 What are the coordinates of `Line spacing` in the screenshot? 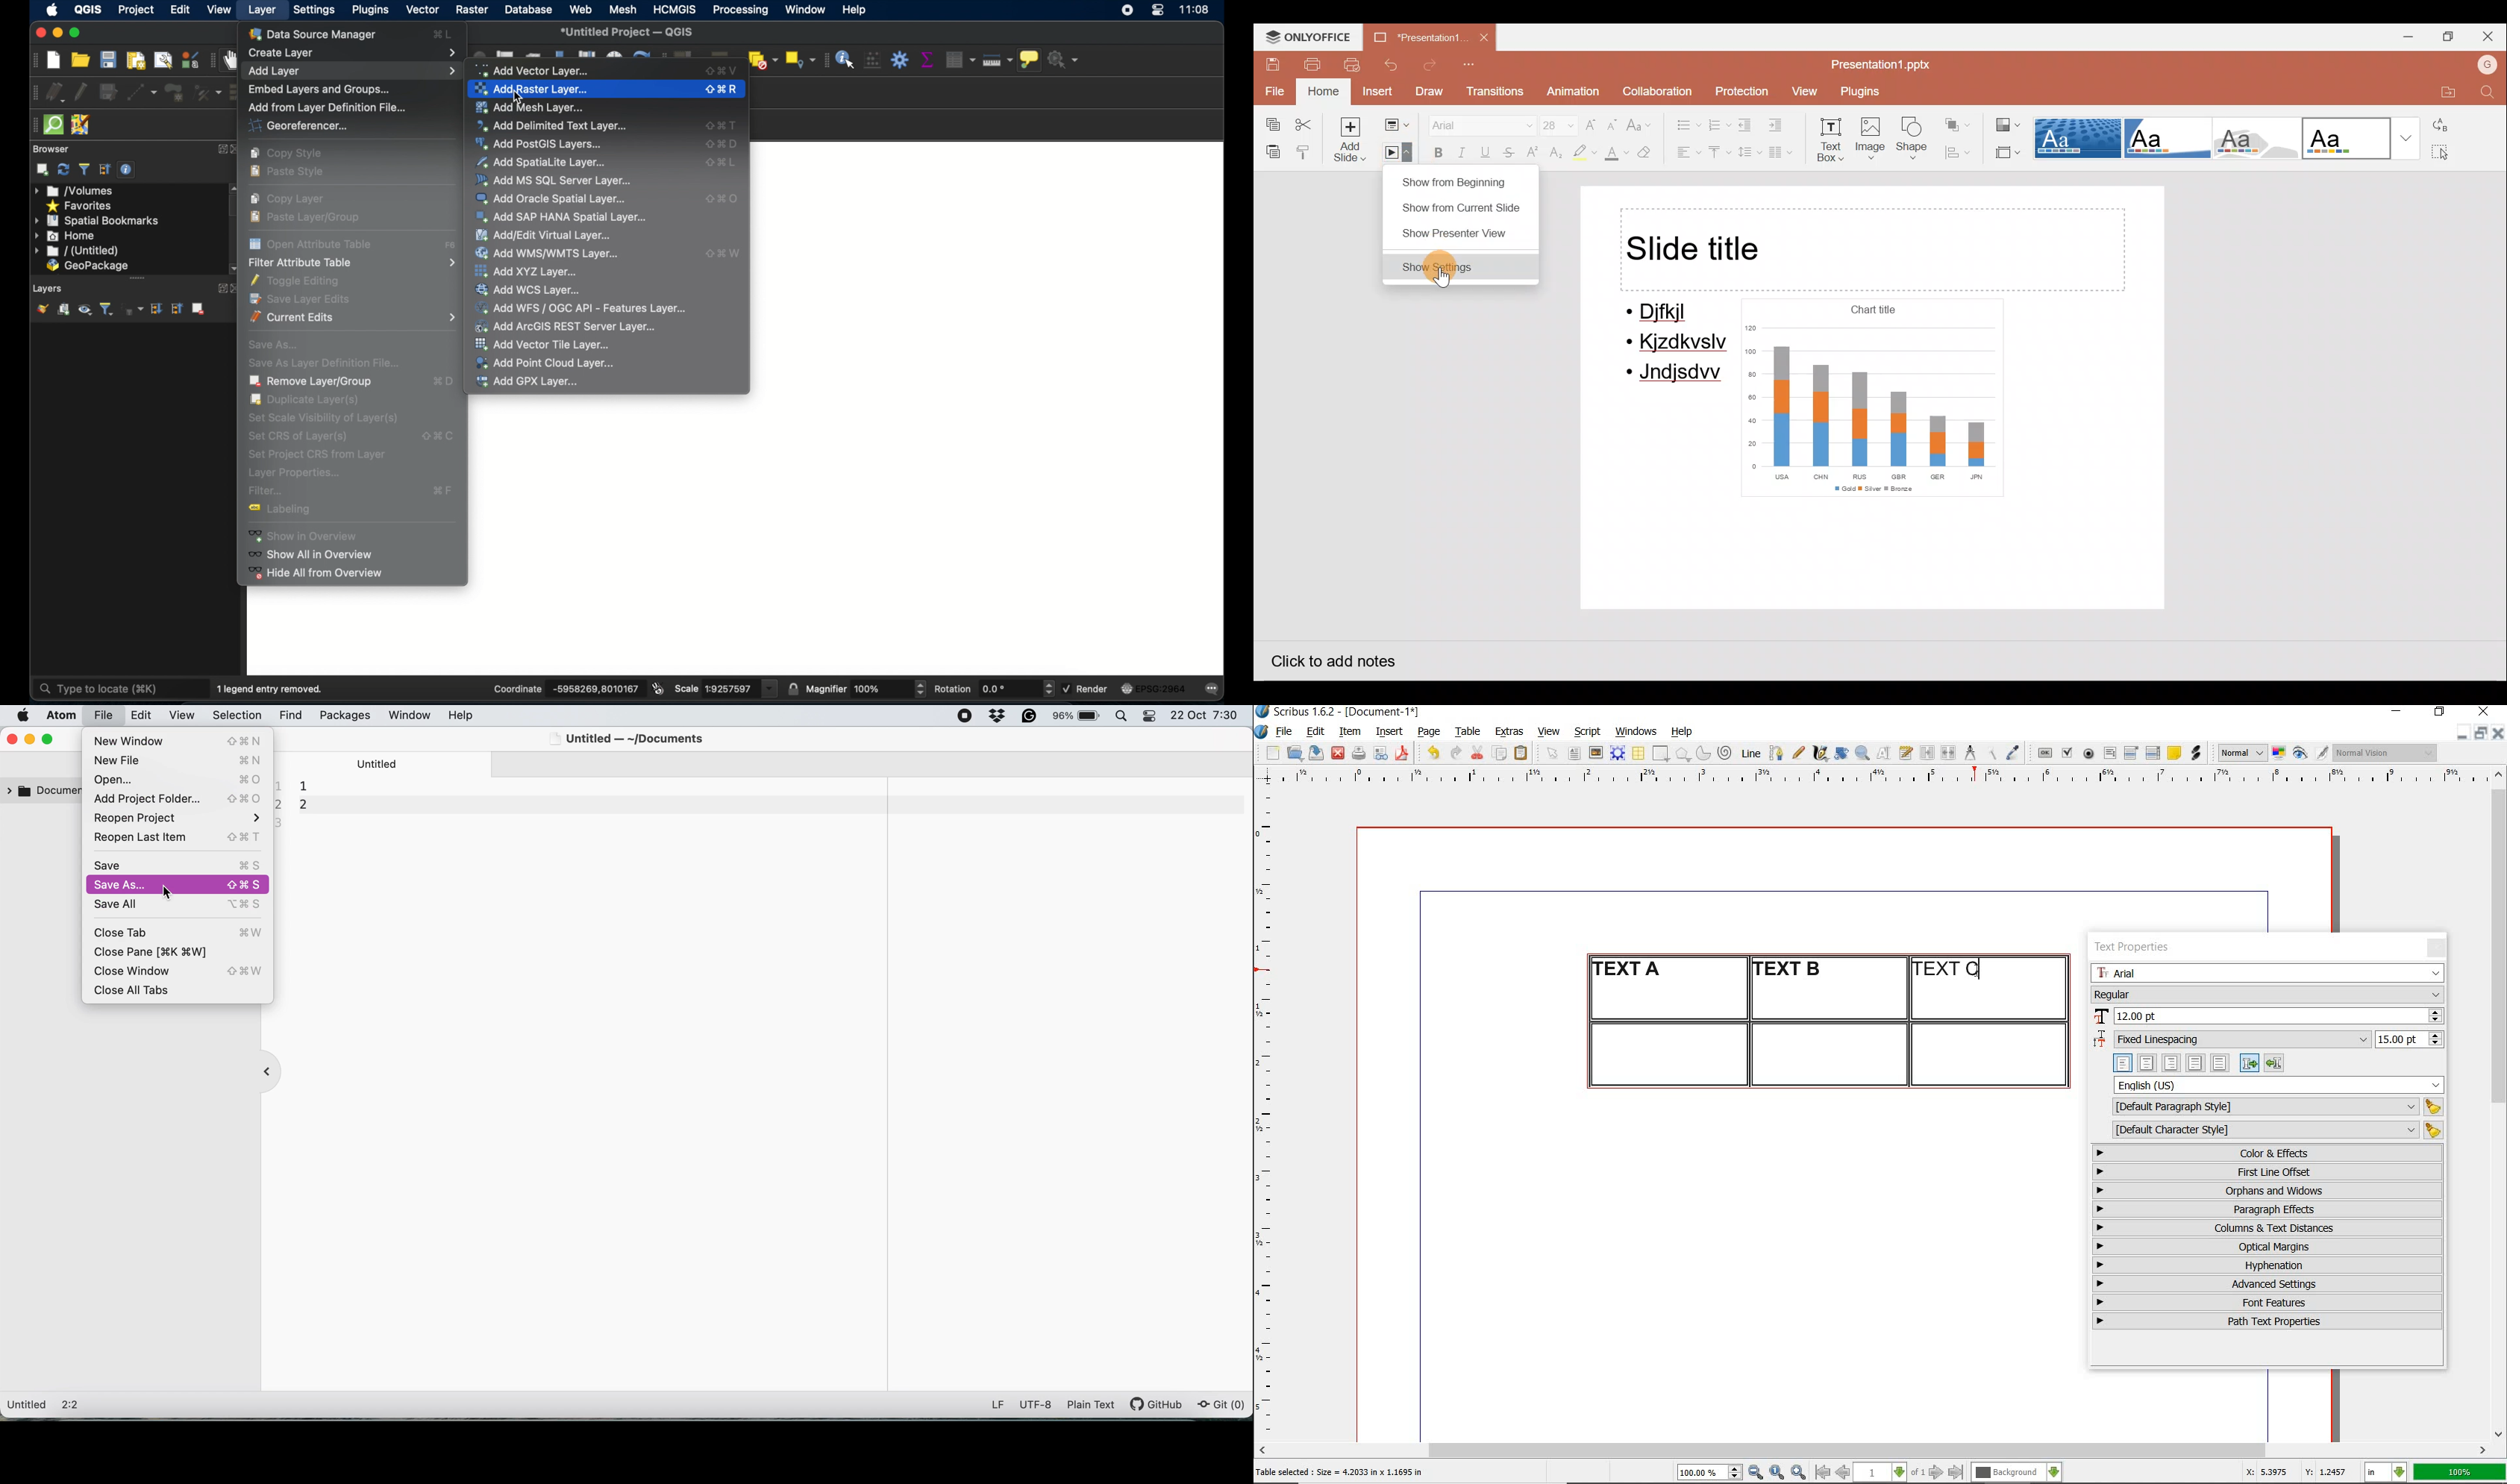 It's located at (1746, 152).